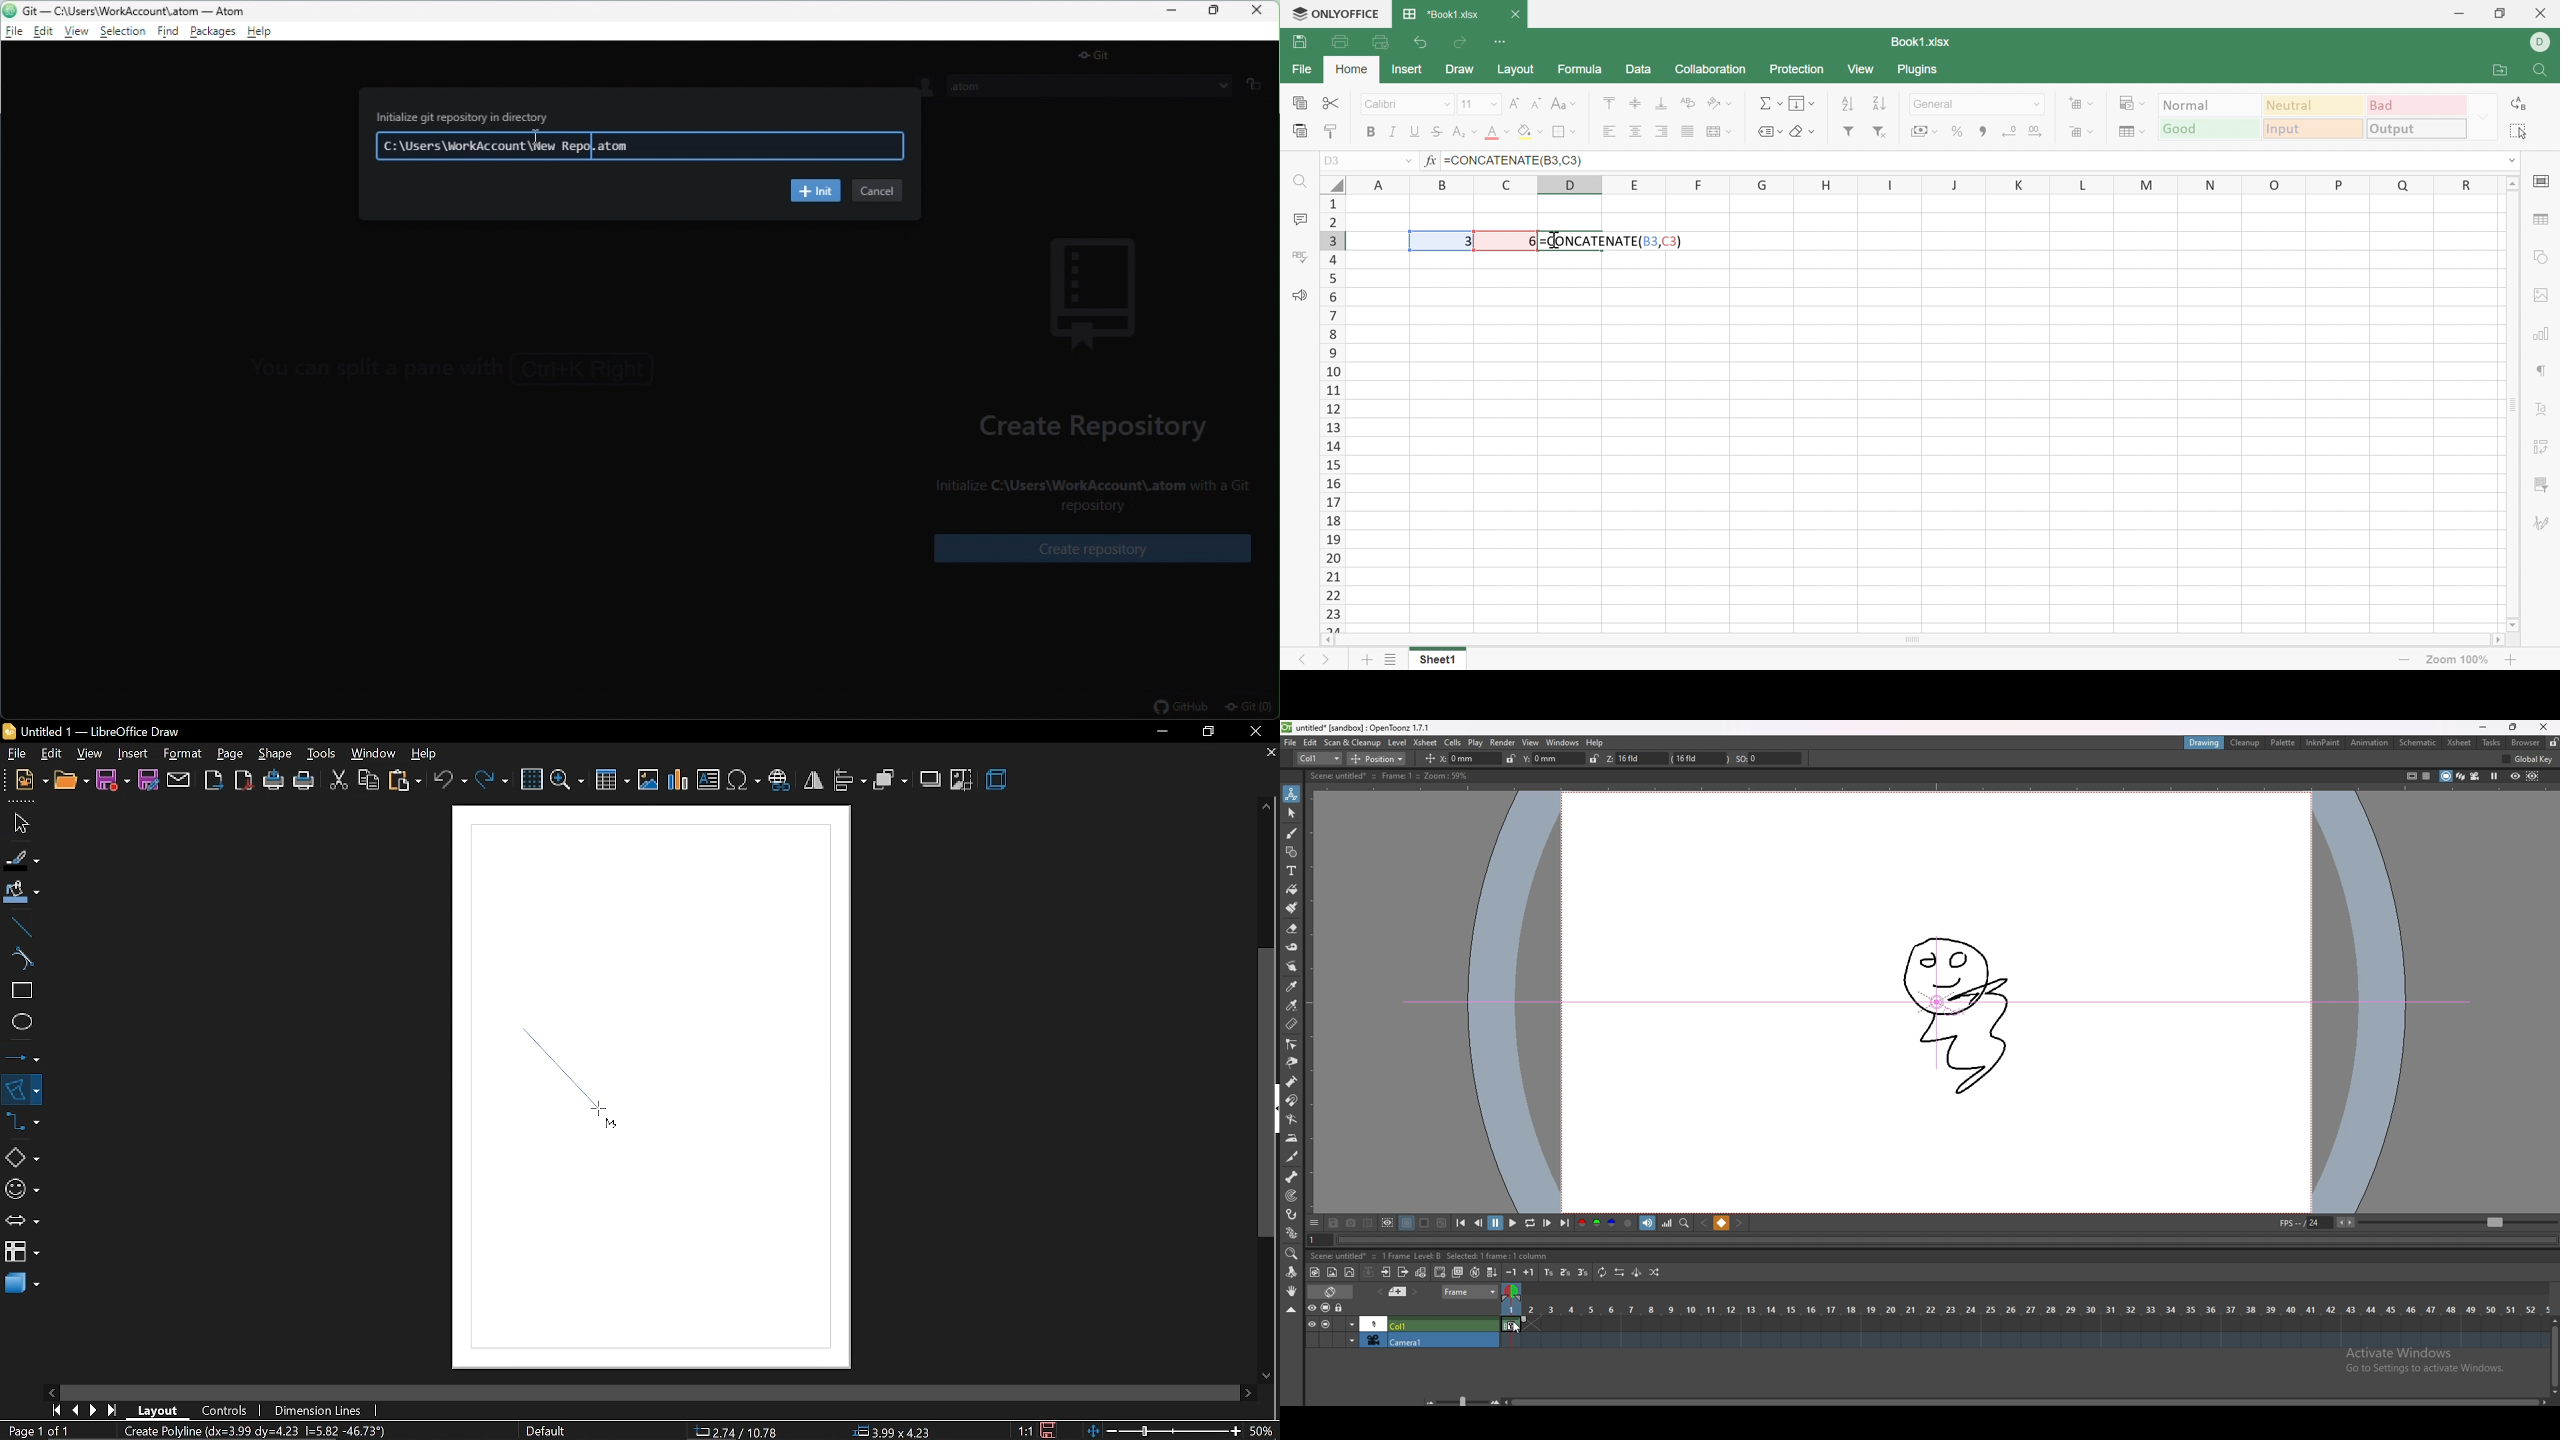  What do you see at coordinates (2520, 102) in the screenshot?
I see `Replace` at bounding box center [2520, 102].